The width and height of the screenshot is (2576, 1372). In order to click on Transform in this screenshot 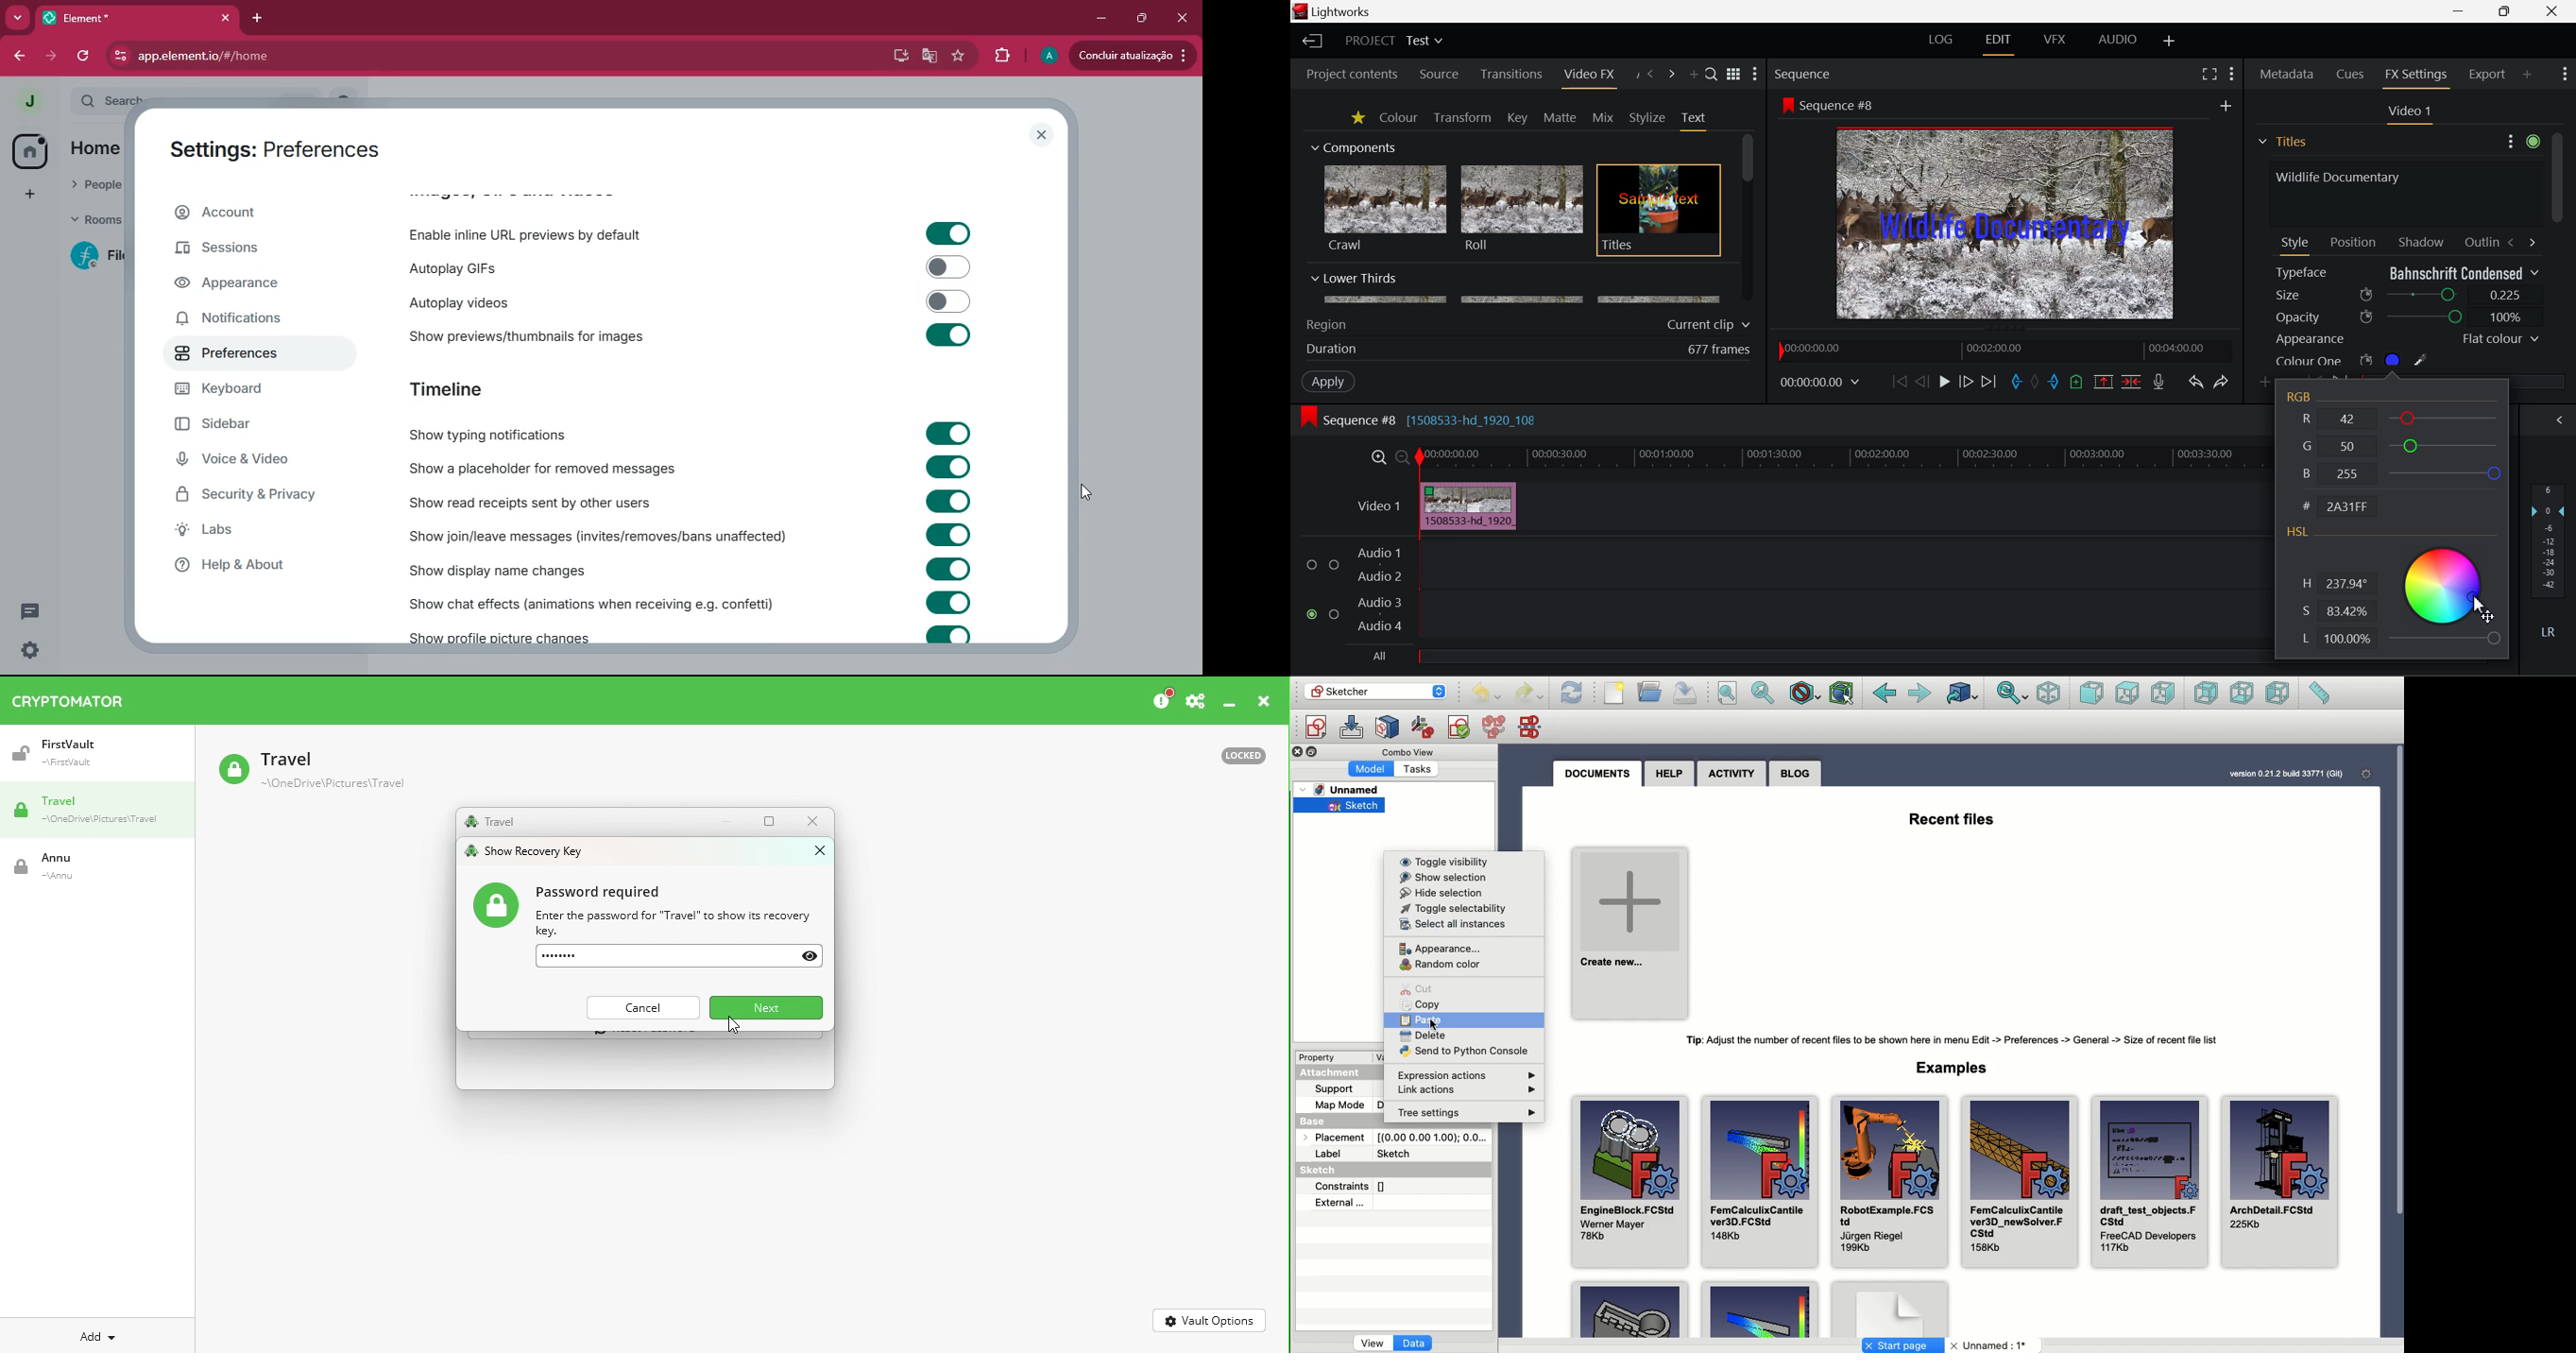, I will do `click(1464, 119)`.